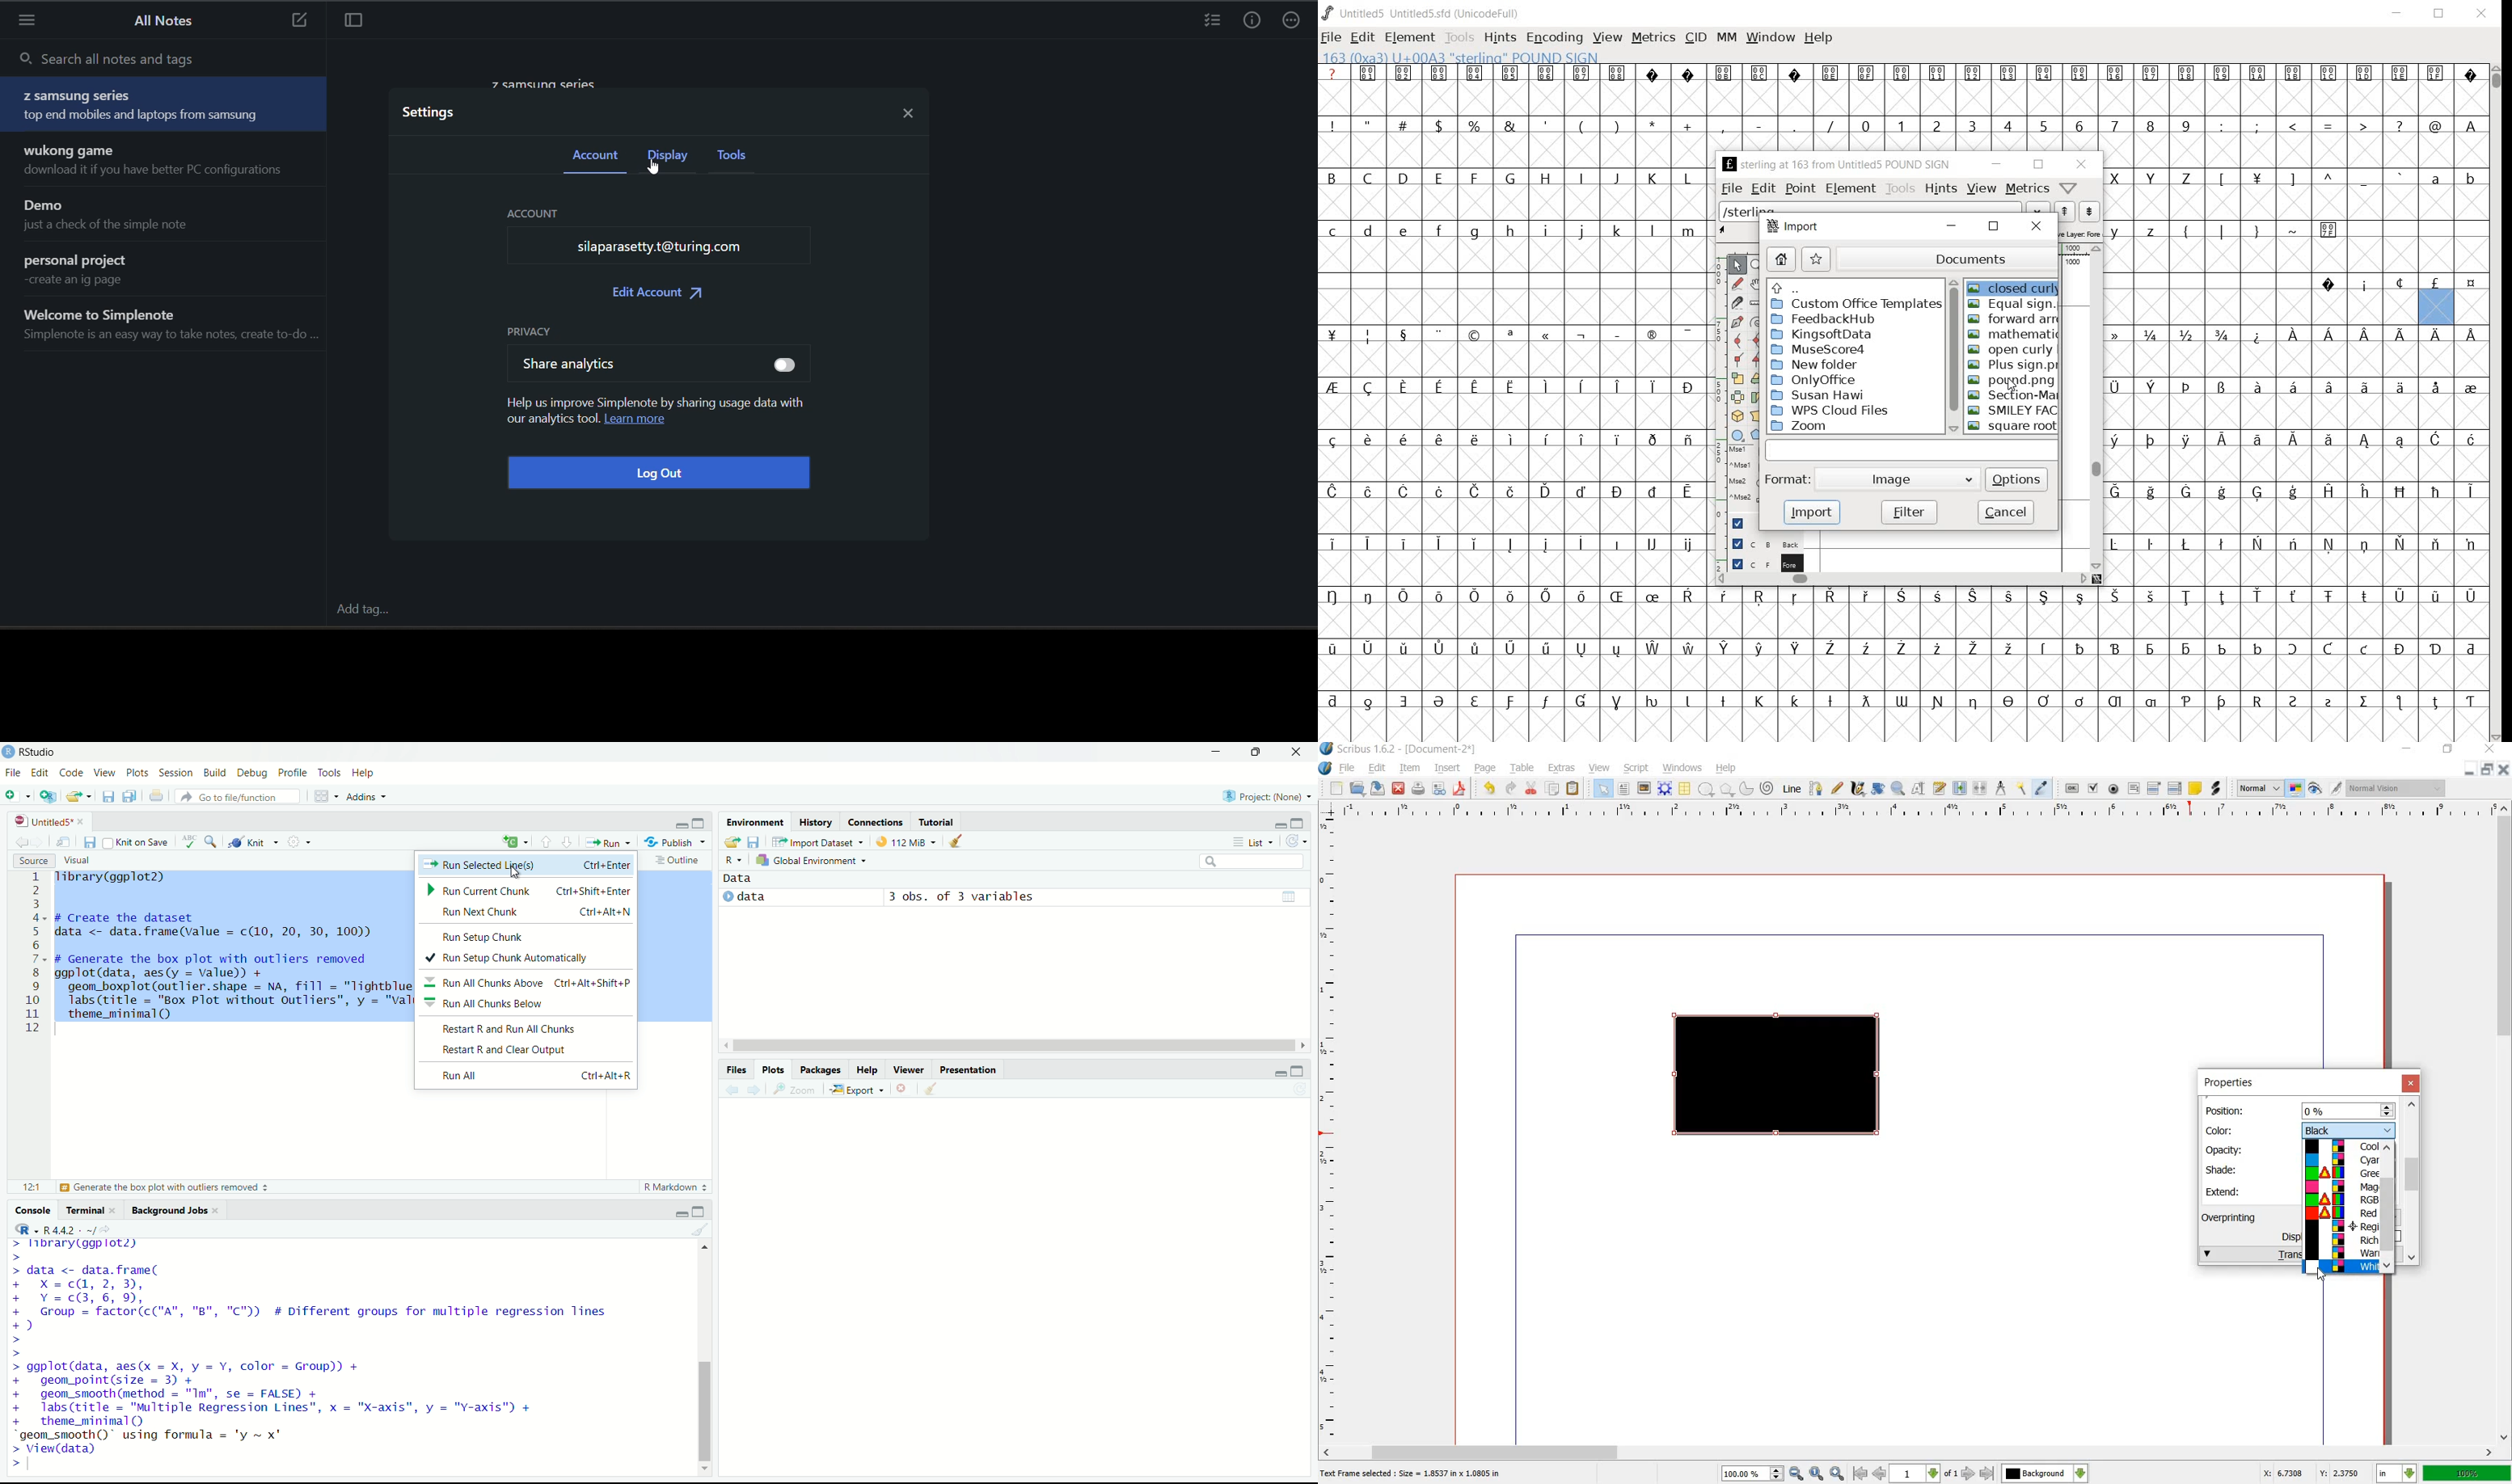 The width and height of the screenshot is (2520, 1484). Describe the element at coordinates (2258, 595) in the screenshot. I see `Symbol` at that location.